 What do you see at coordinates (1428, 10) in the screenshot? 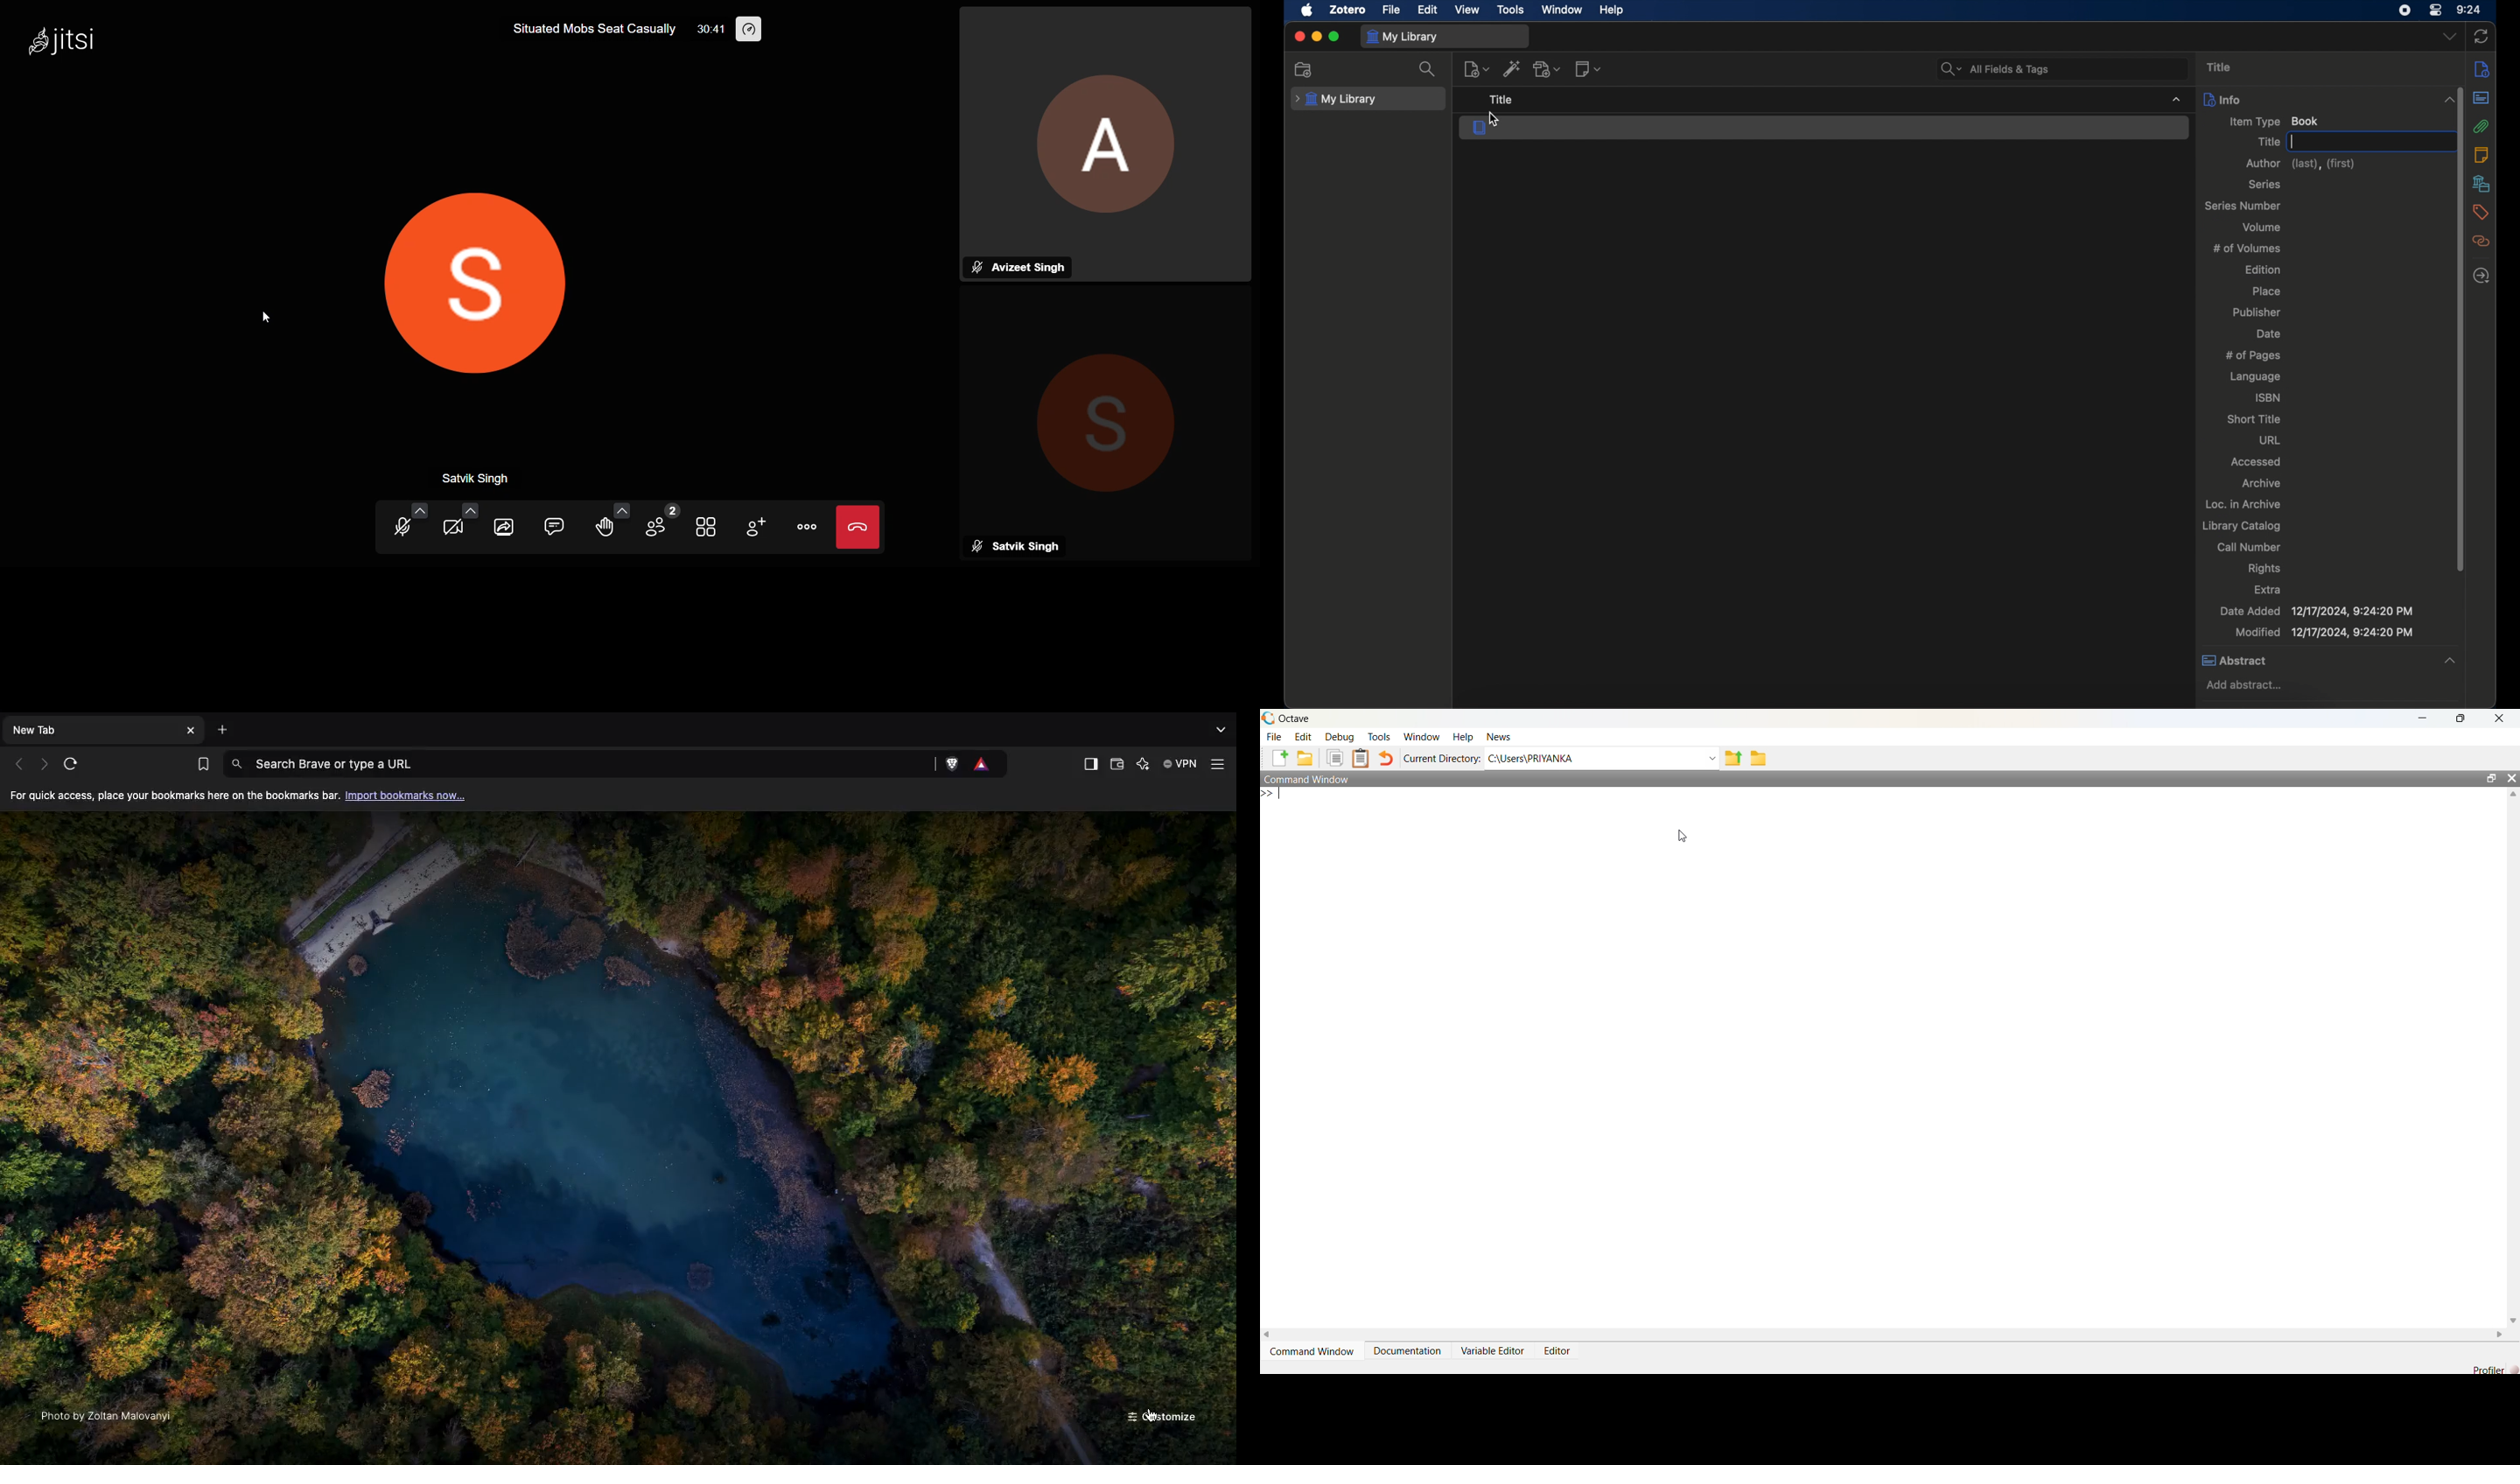
I see `edit` at bounding box center [1428, 10].